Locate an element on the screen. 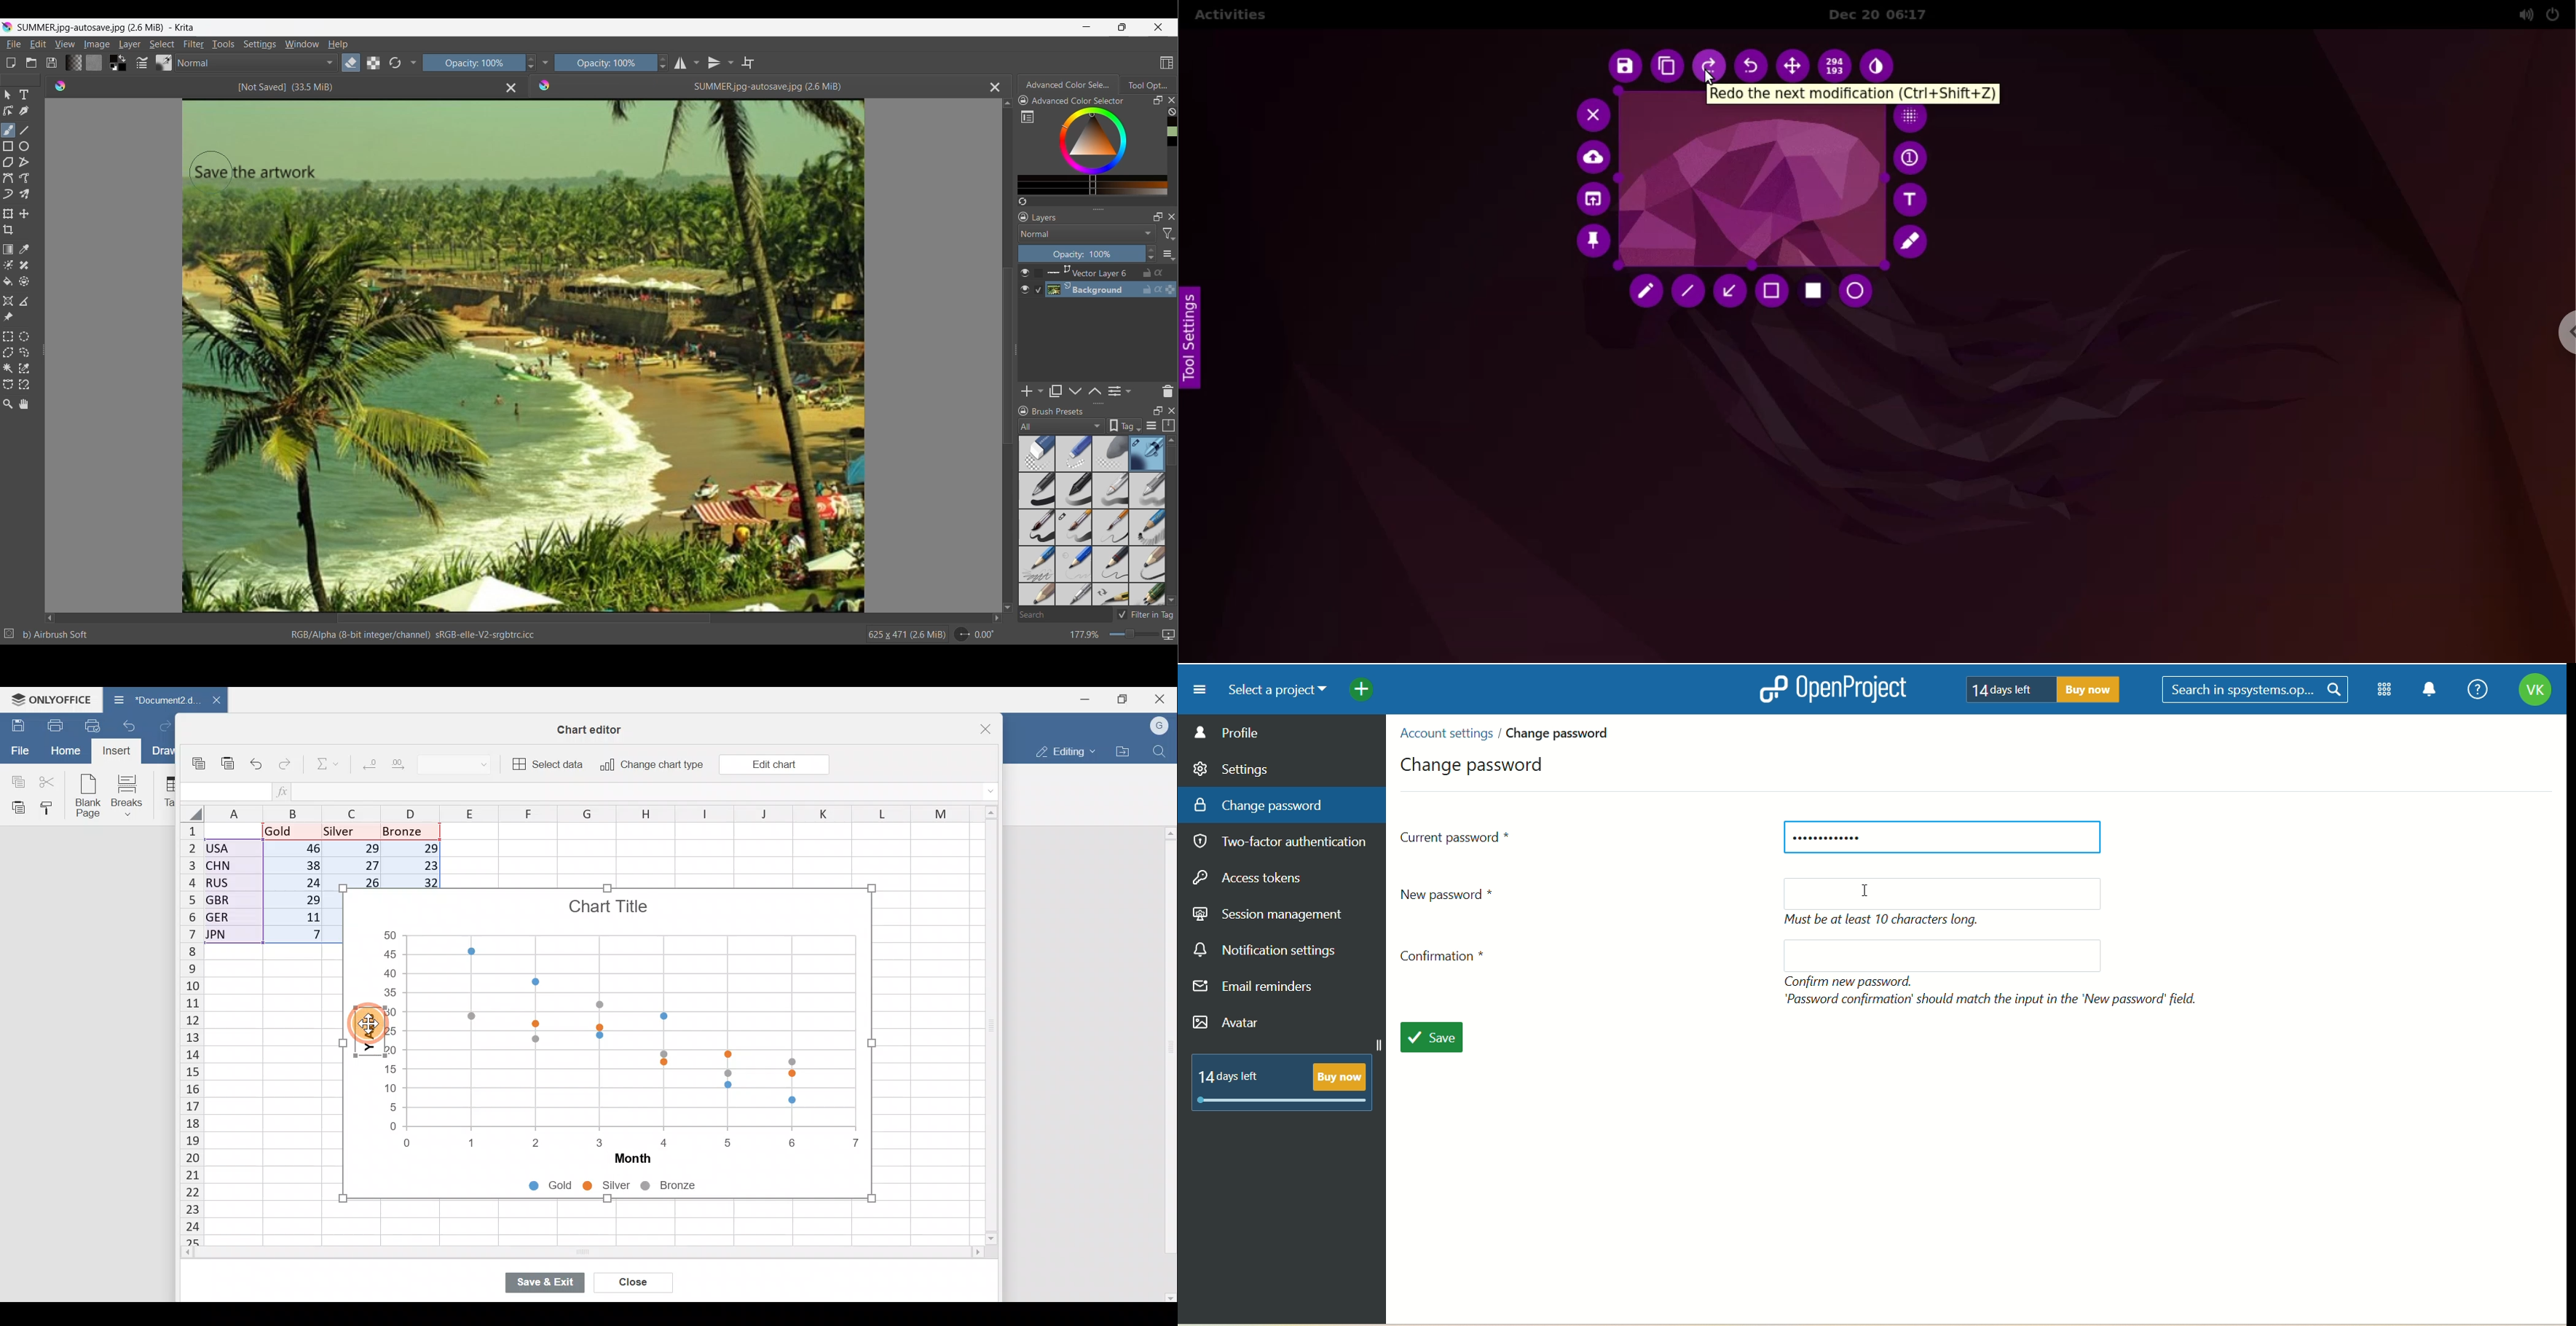  Opacity 100% is located at coordinates (472, 63).